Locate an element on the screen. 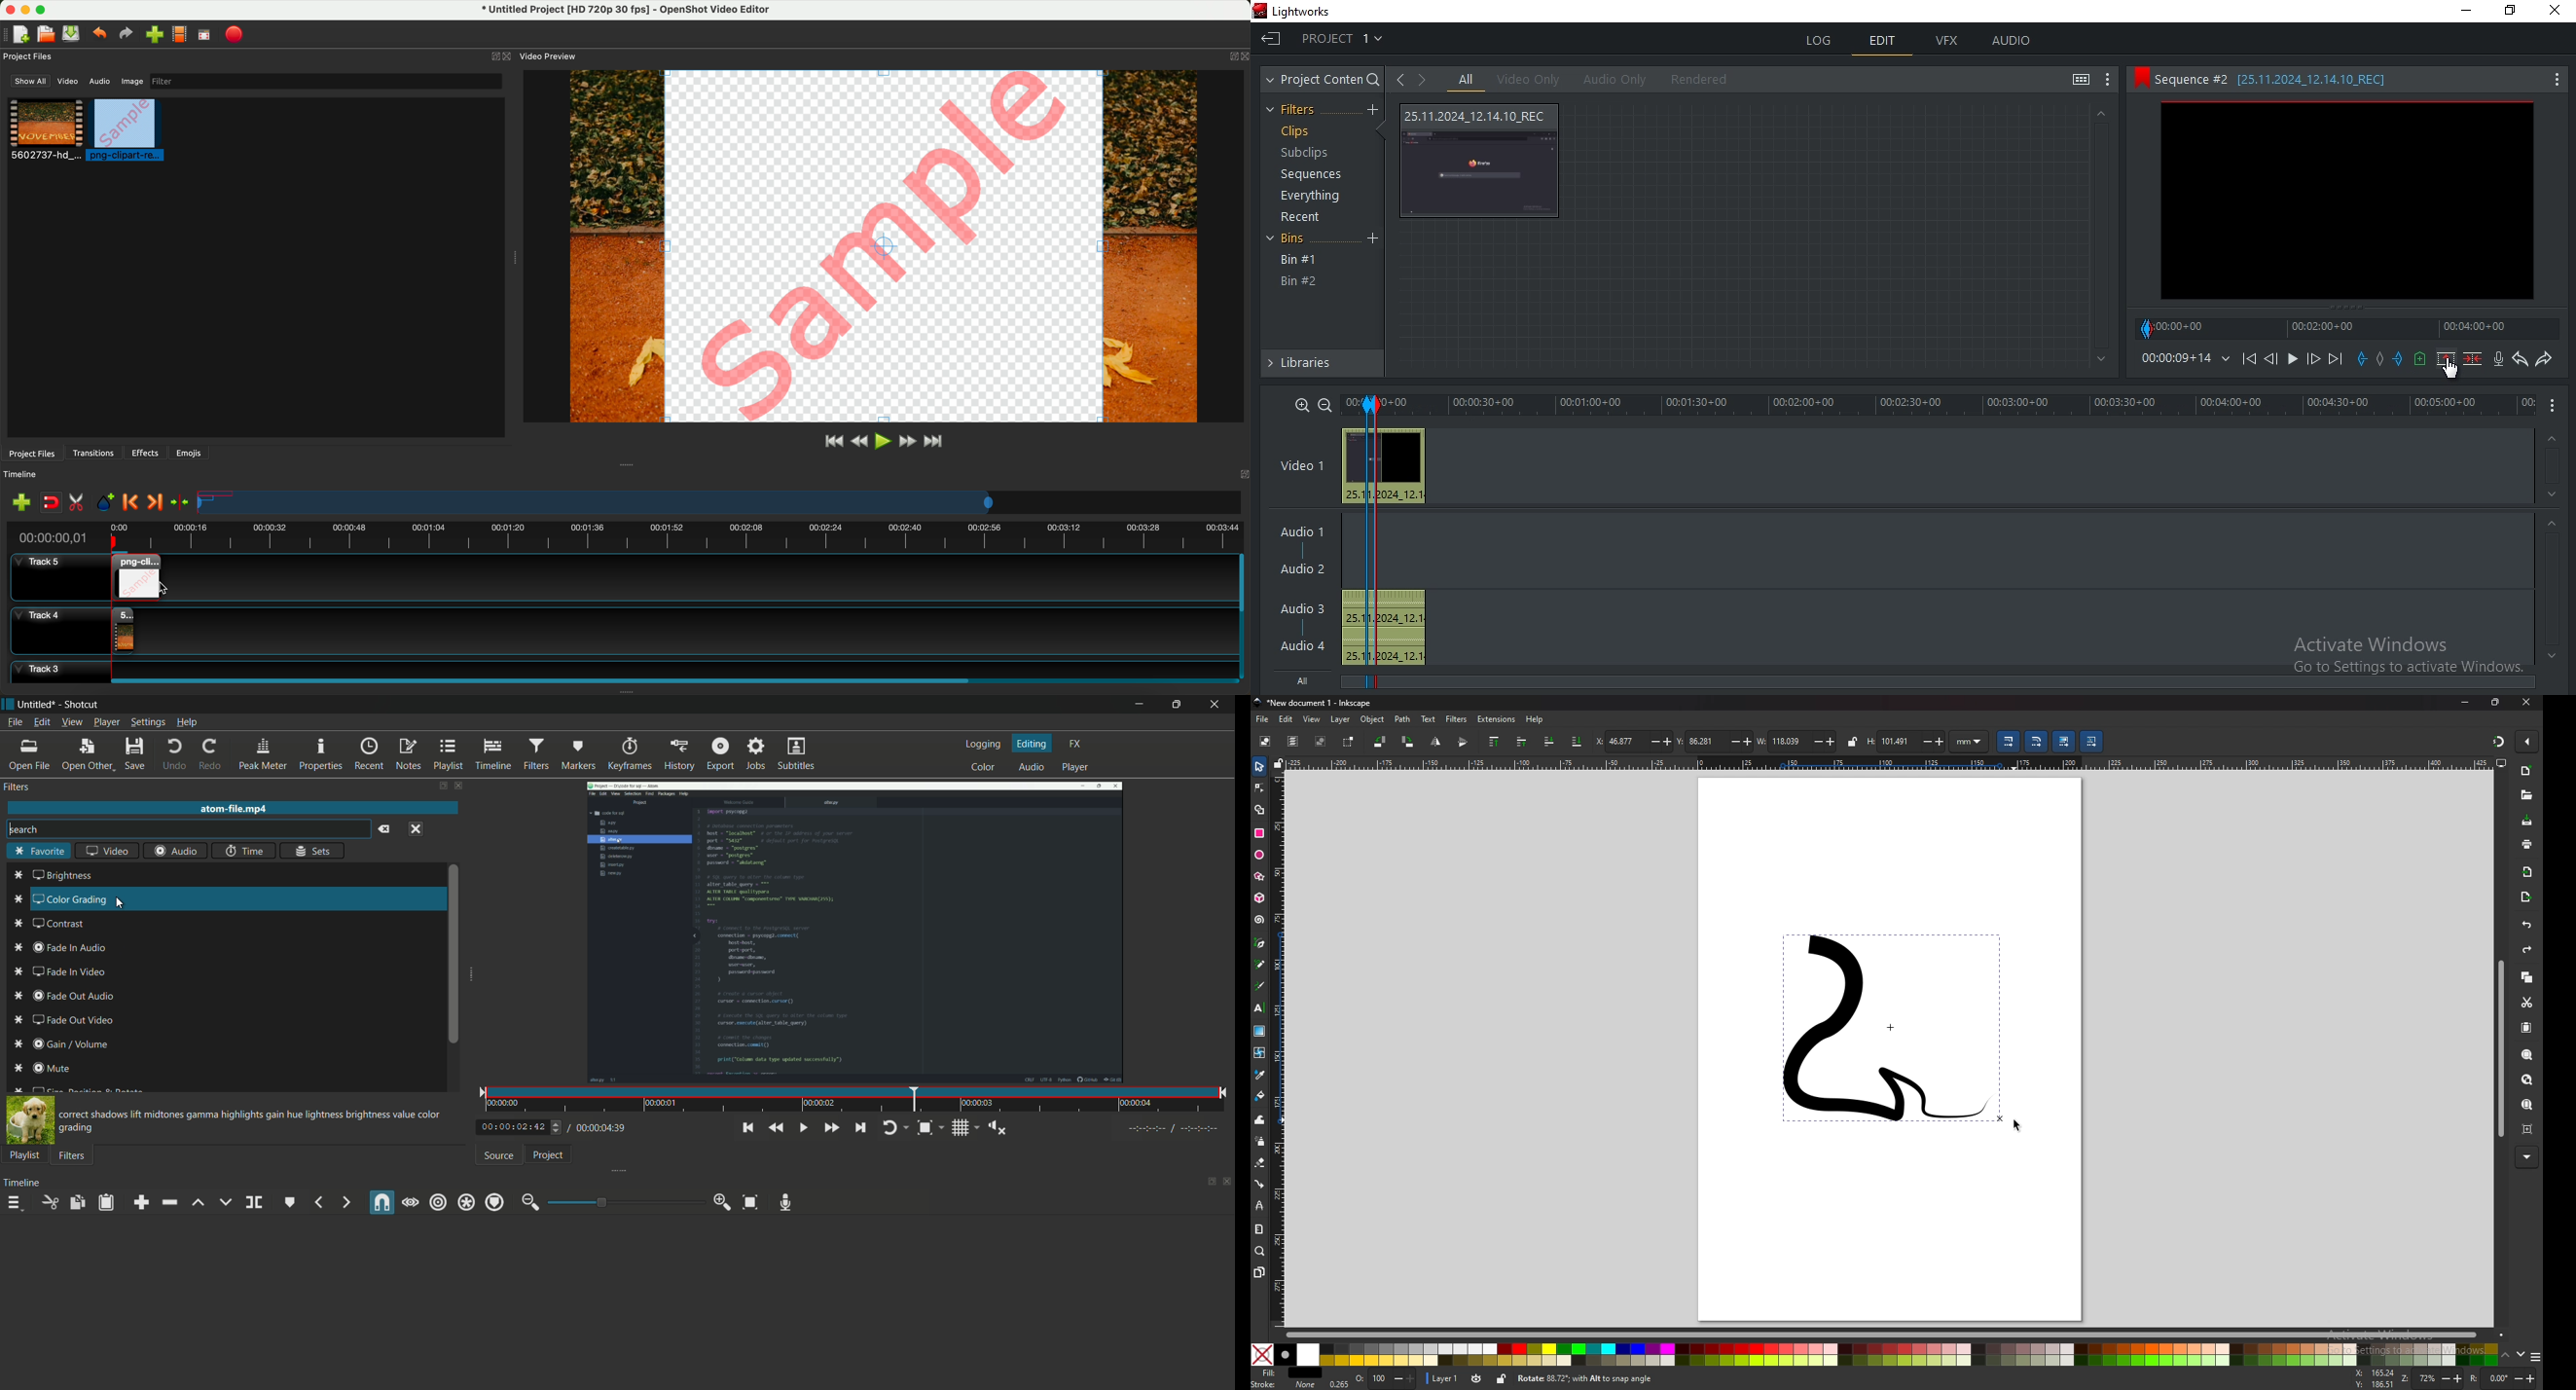  x coordinates is located at coordinates (1634, 741).